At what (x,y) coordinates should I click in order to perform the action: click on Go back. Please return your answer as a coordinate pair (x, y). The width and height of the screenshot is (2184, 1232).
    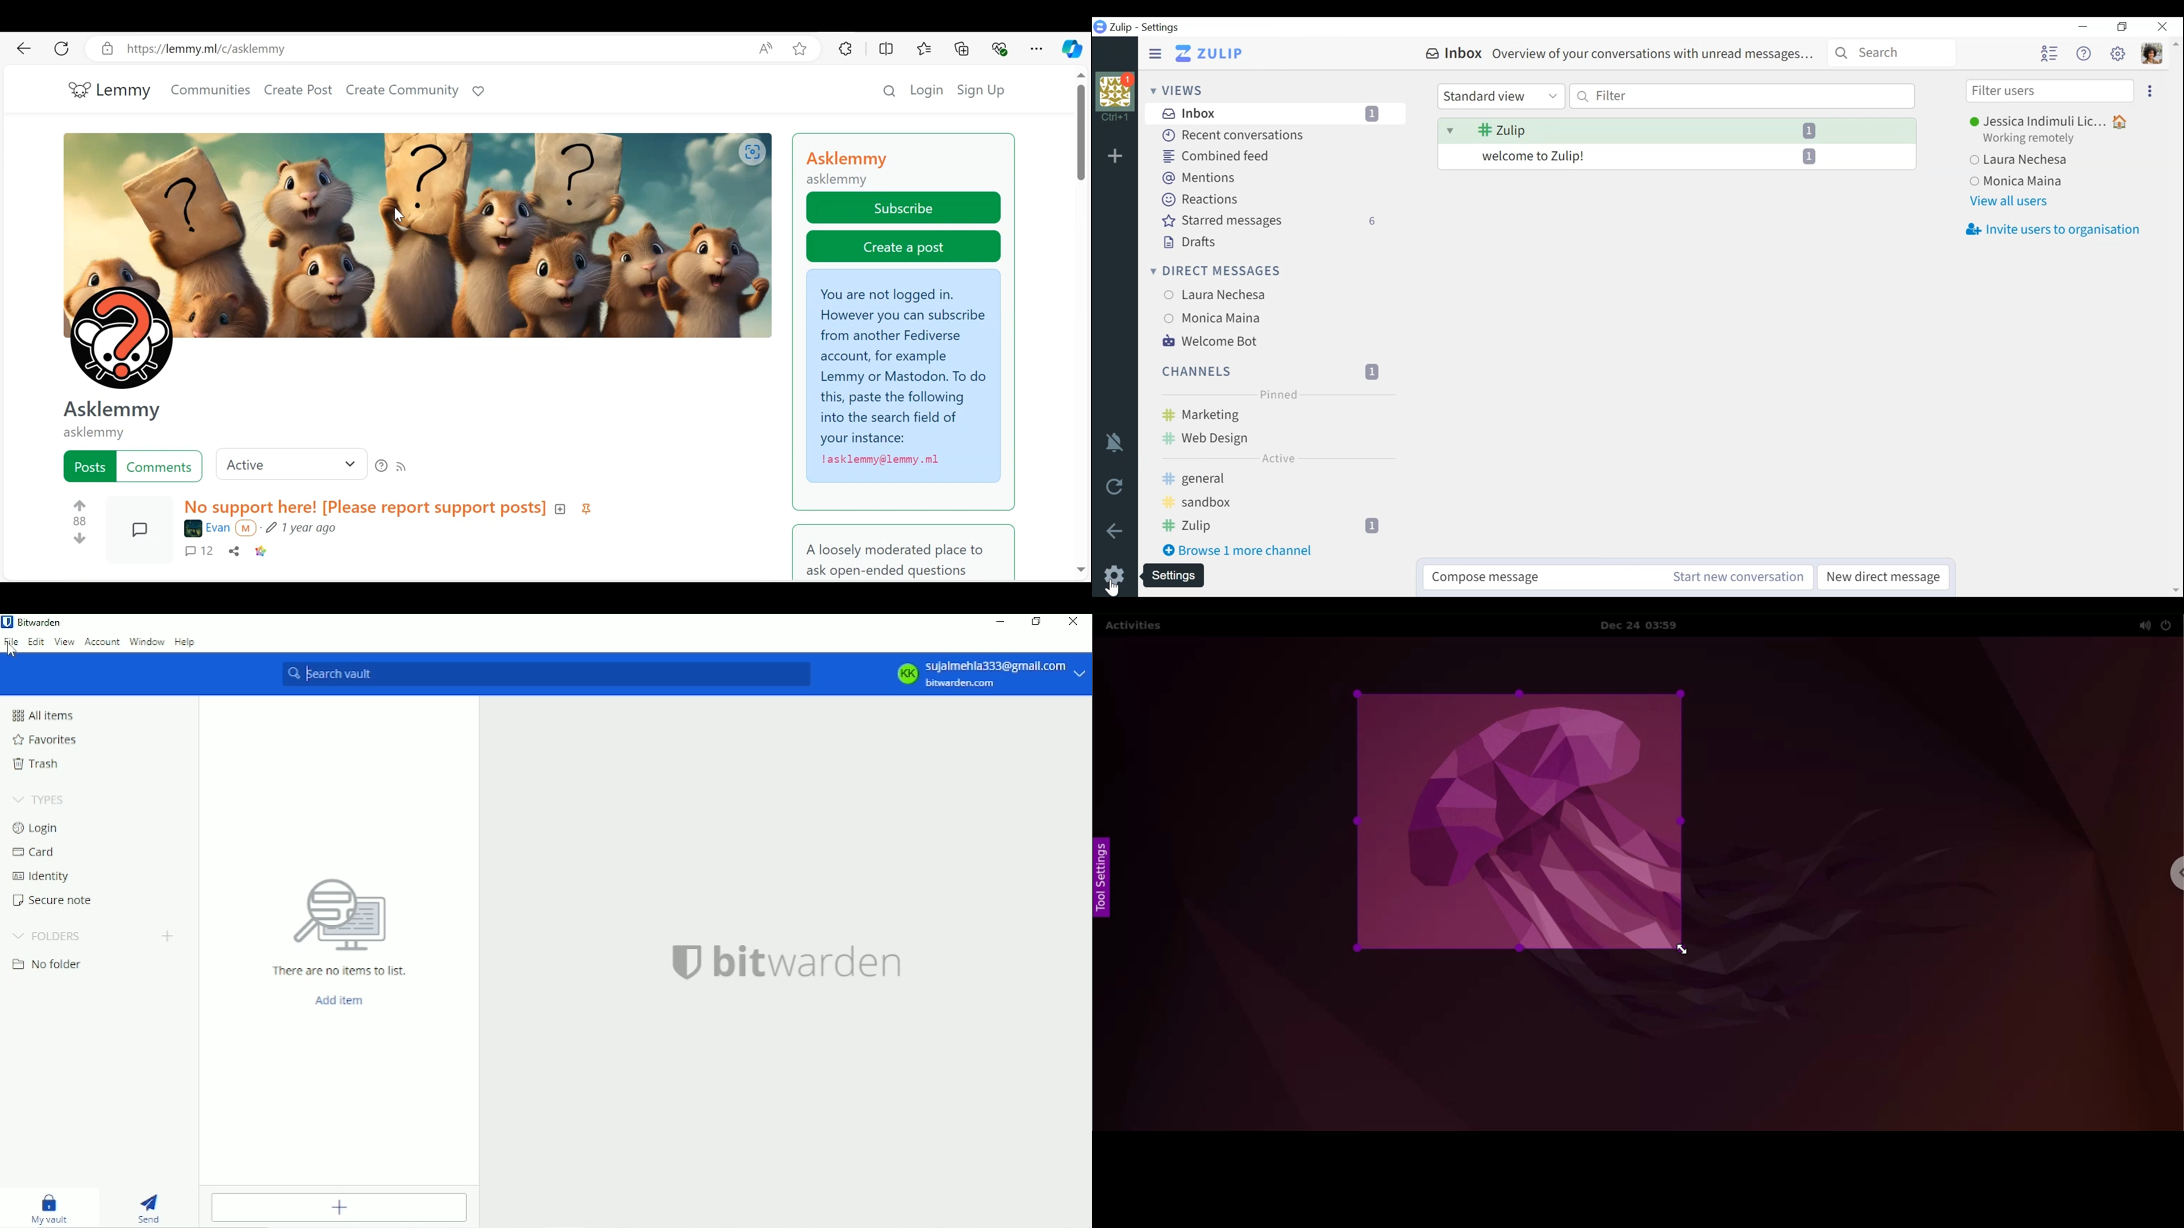
    Looking at the image, I should click on (23, 48).